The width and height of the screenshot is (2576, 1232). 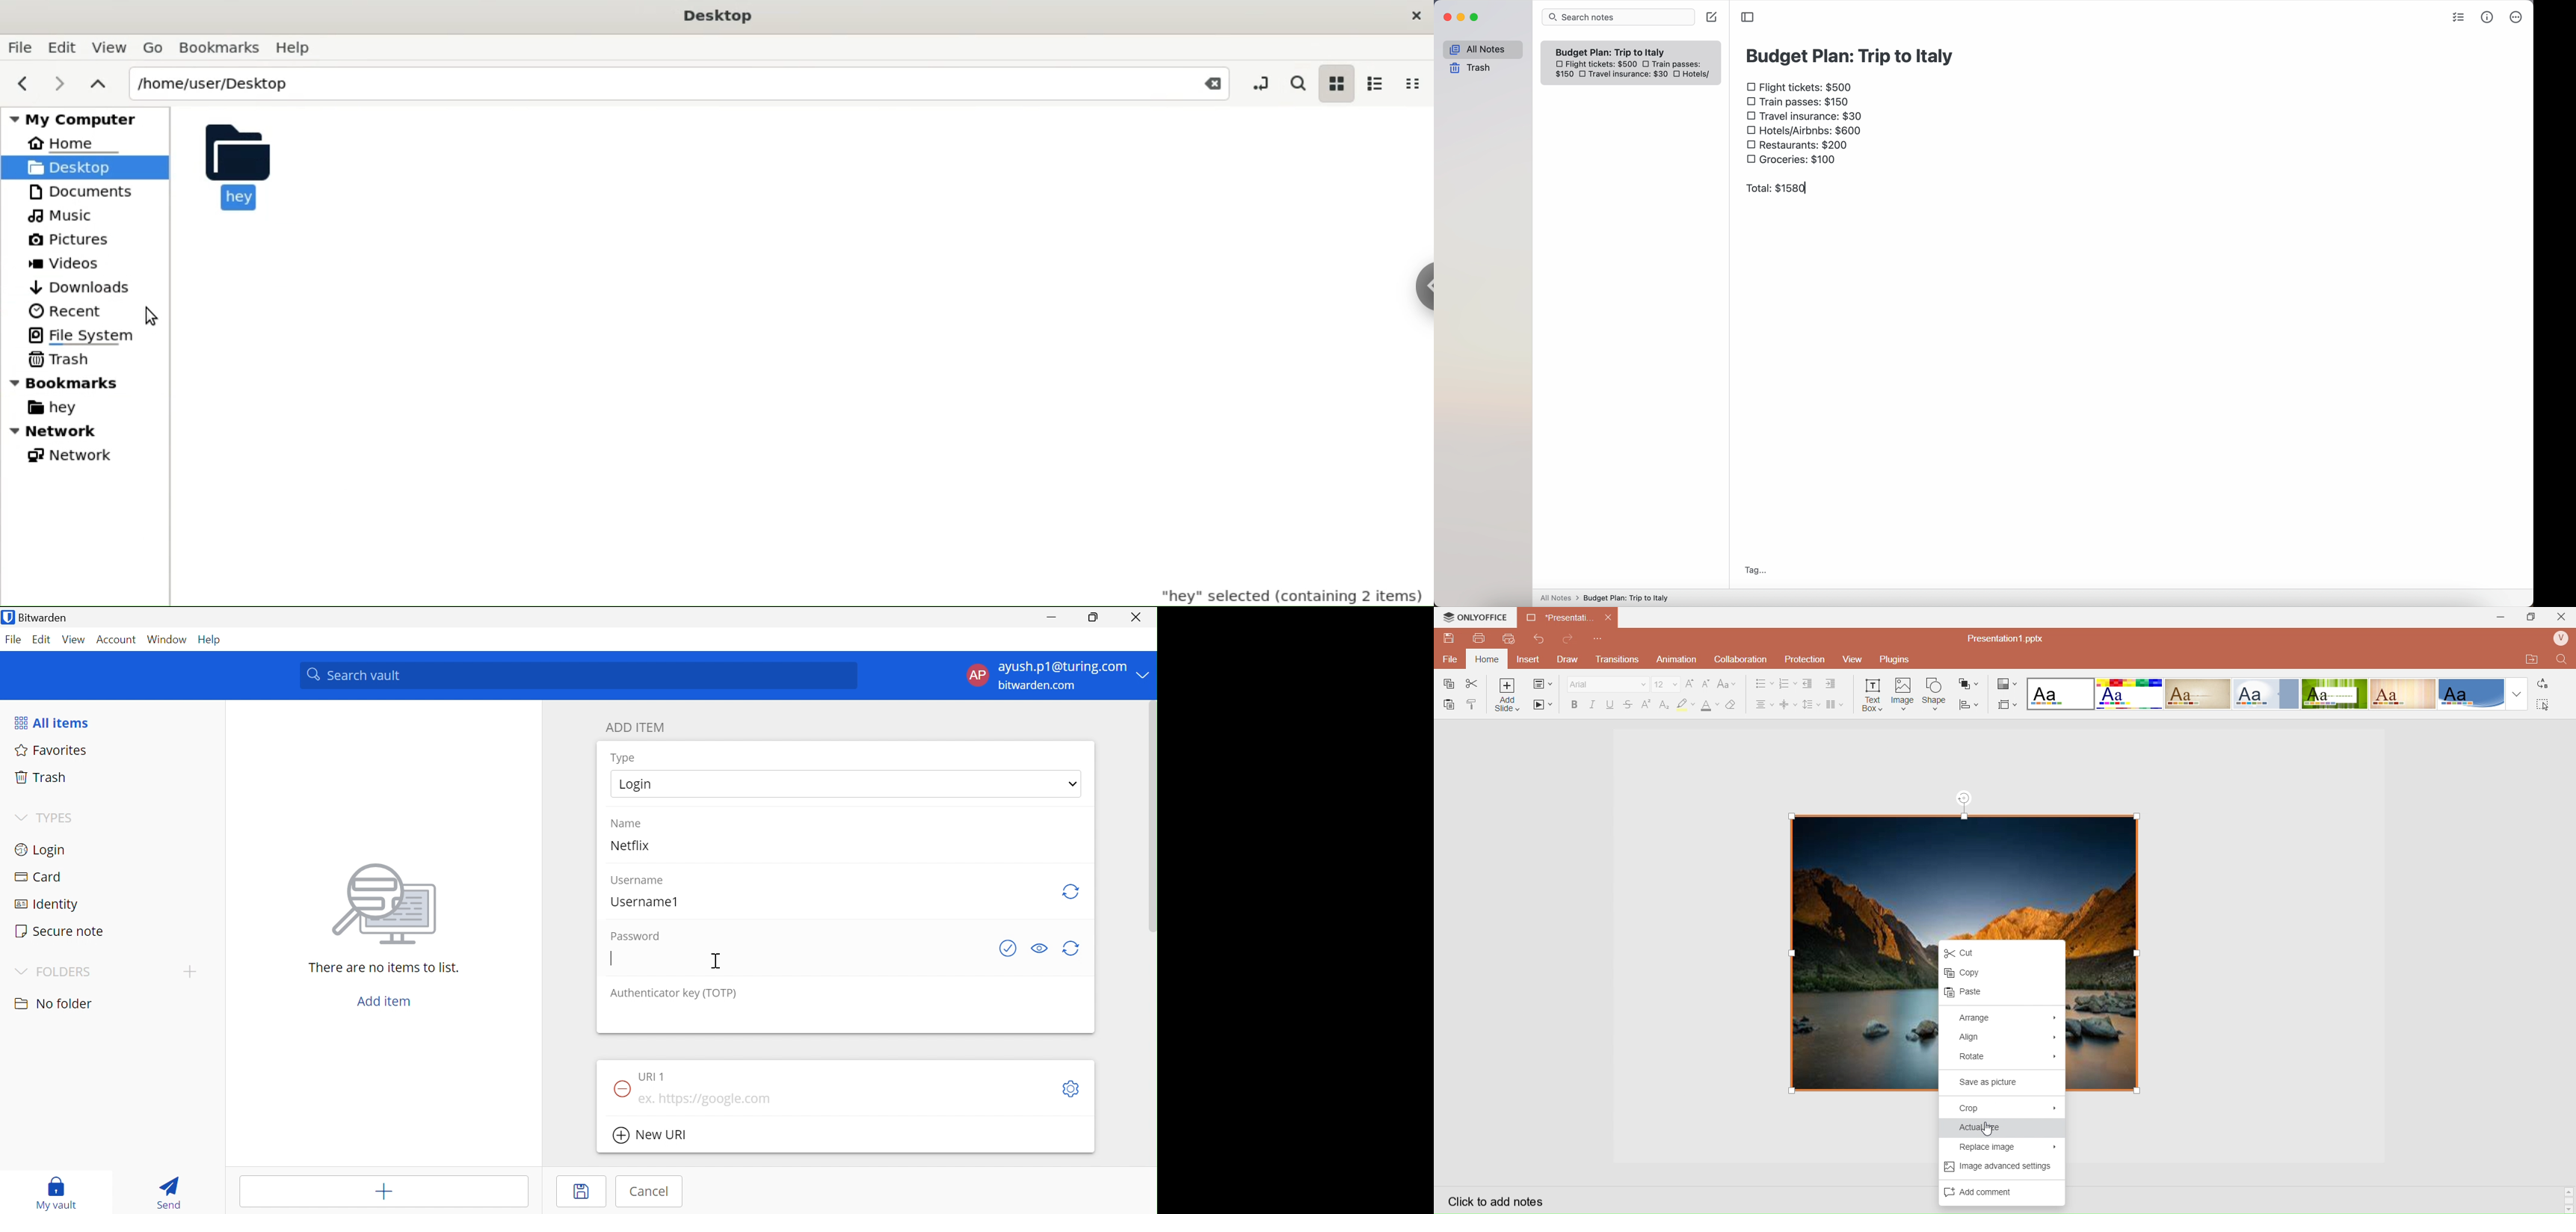 I want to click on Home, so click(x=1487, y=660).